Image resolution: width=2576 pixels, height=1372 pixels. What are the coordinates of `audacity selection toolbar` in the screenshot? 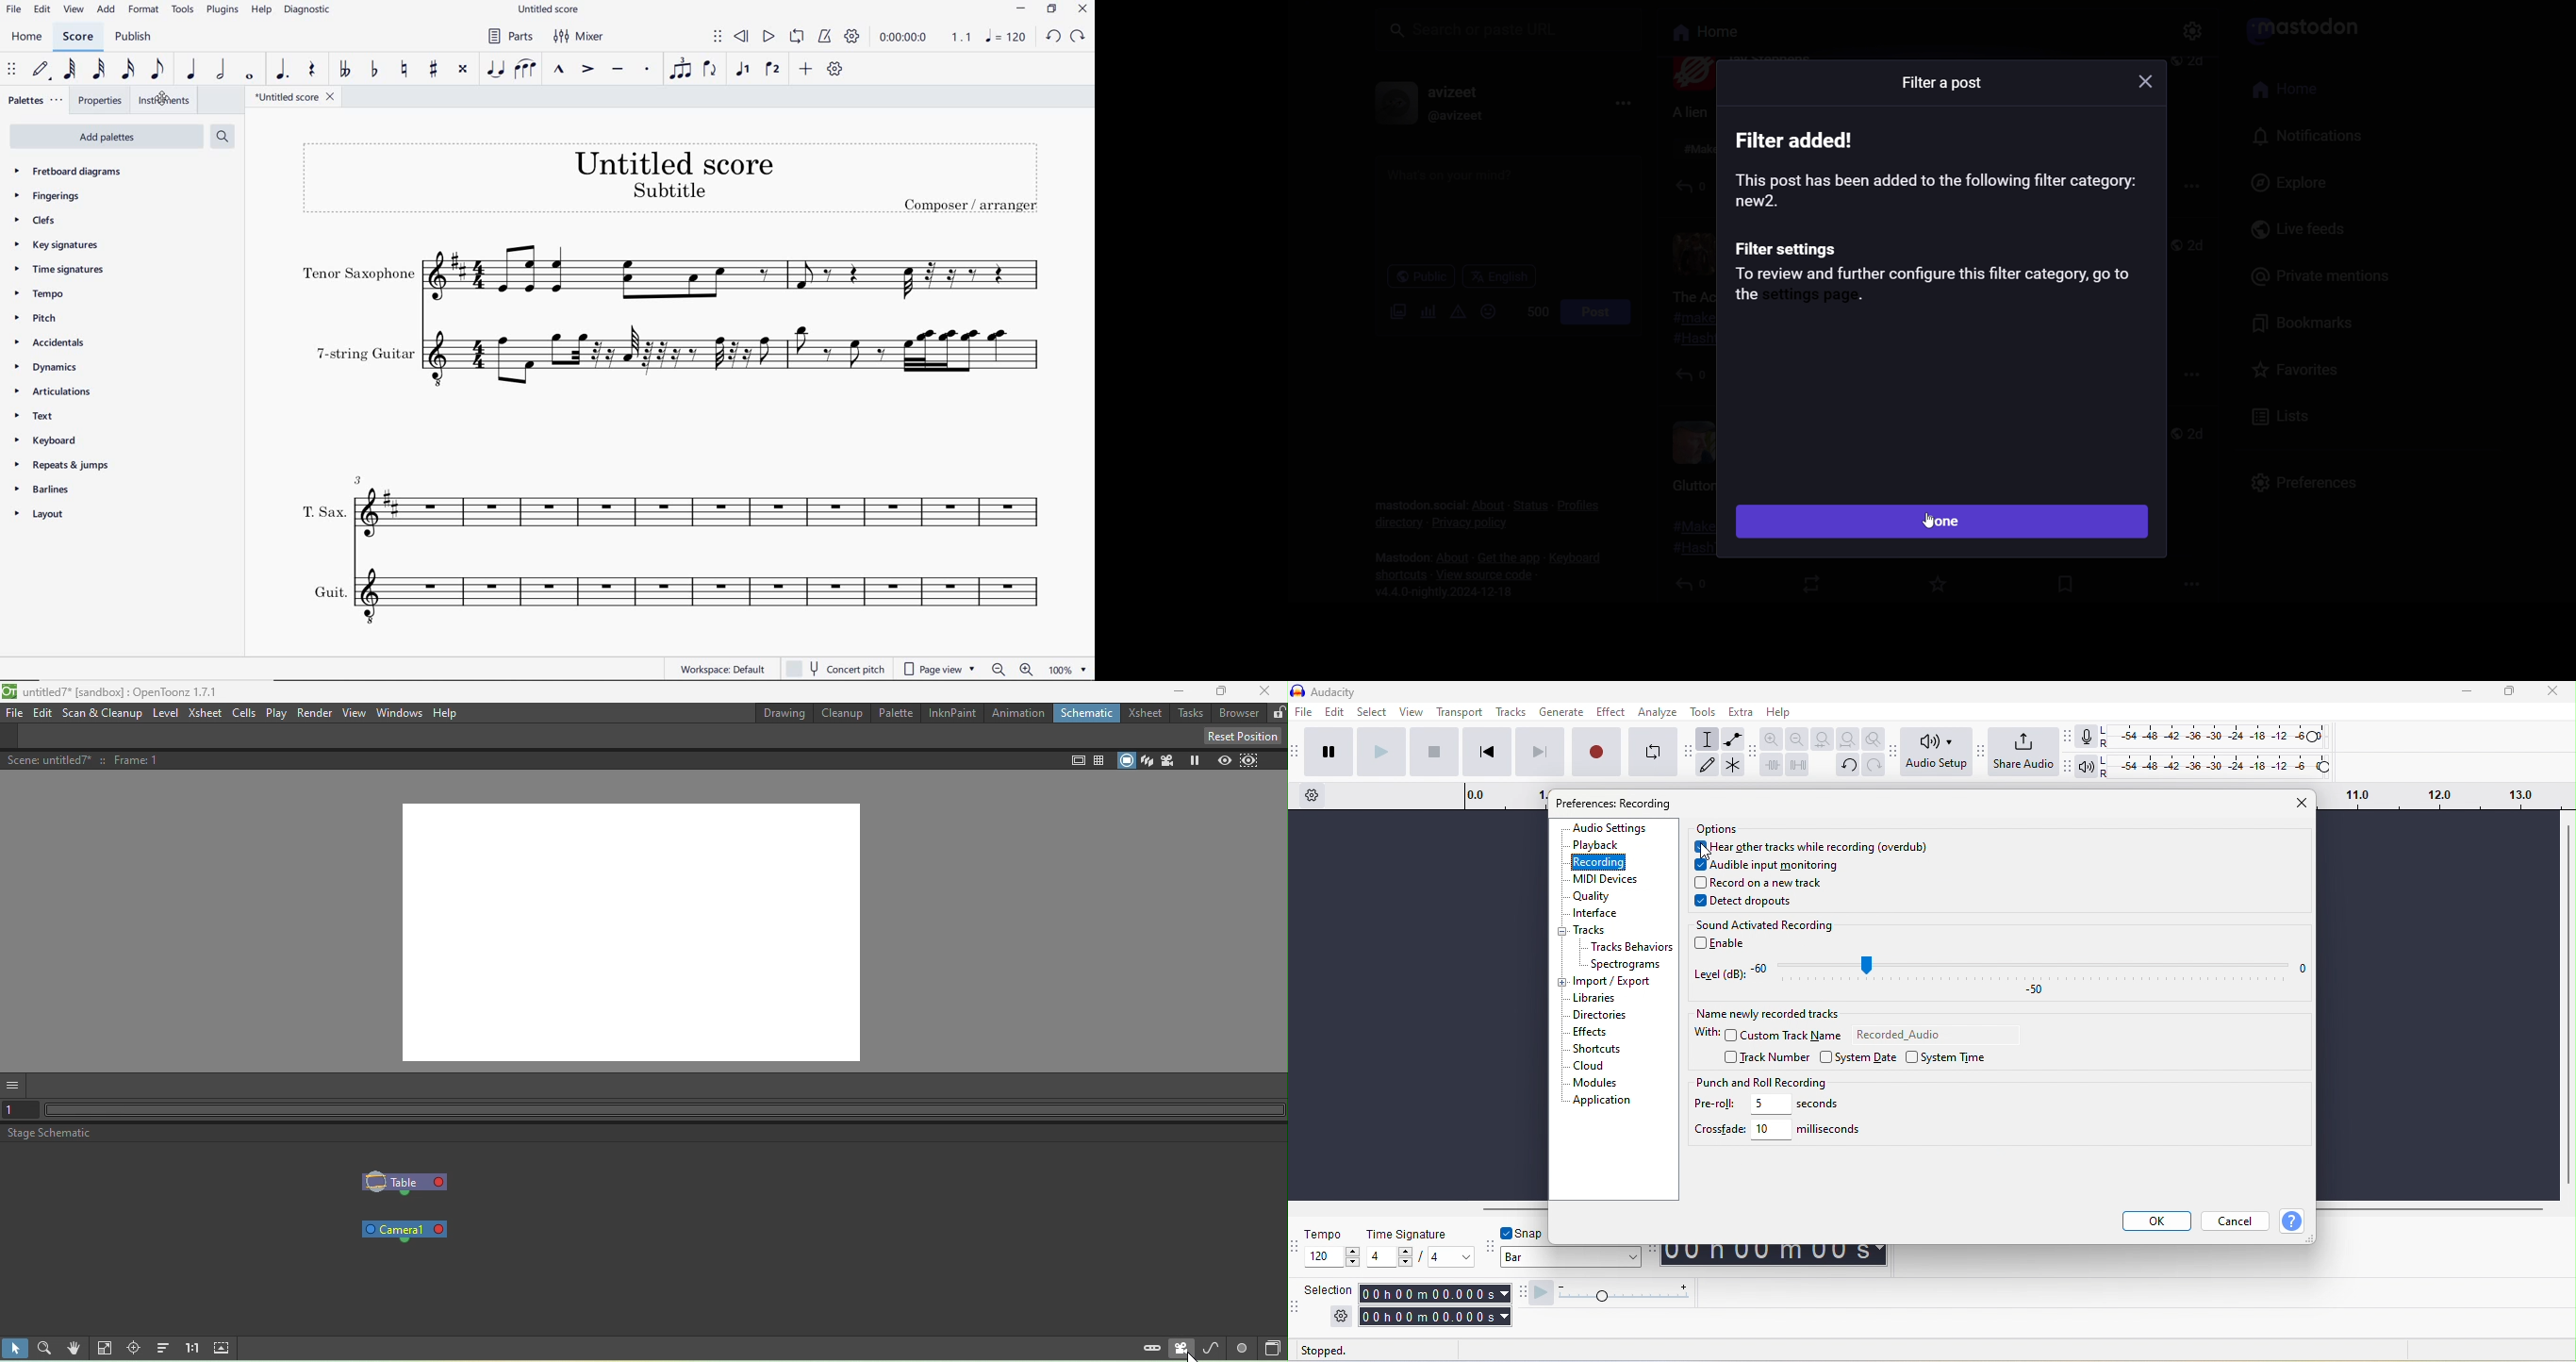 It's located at (1296, 1304).